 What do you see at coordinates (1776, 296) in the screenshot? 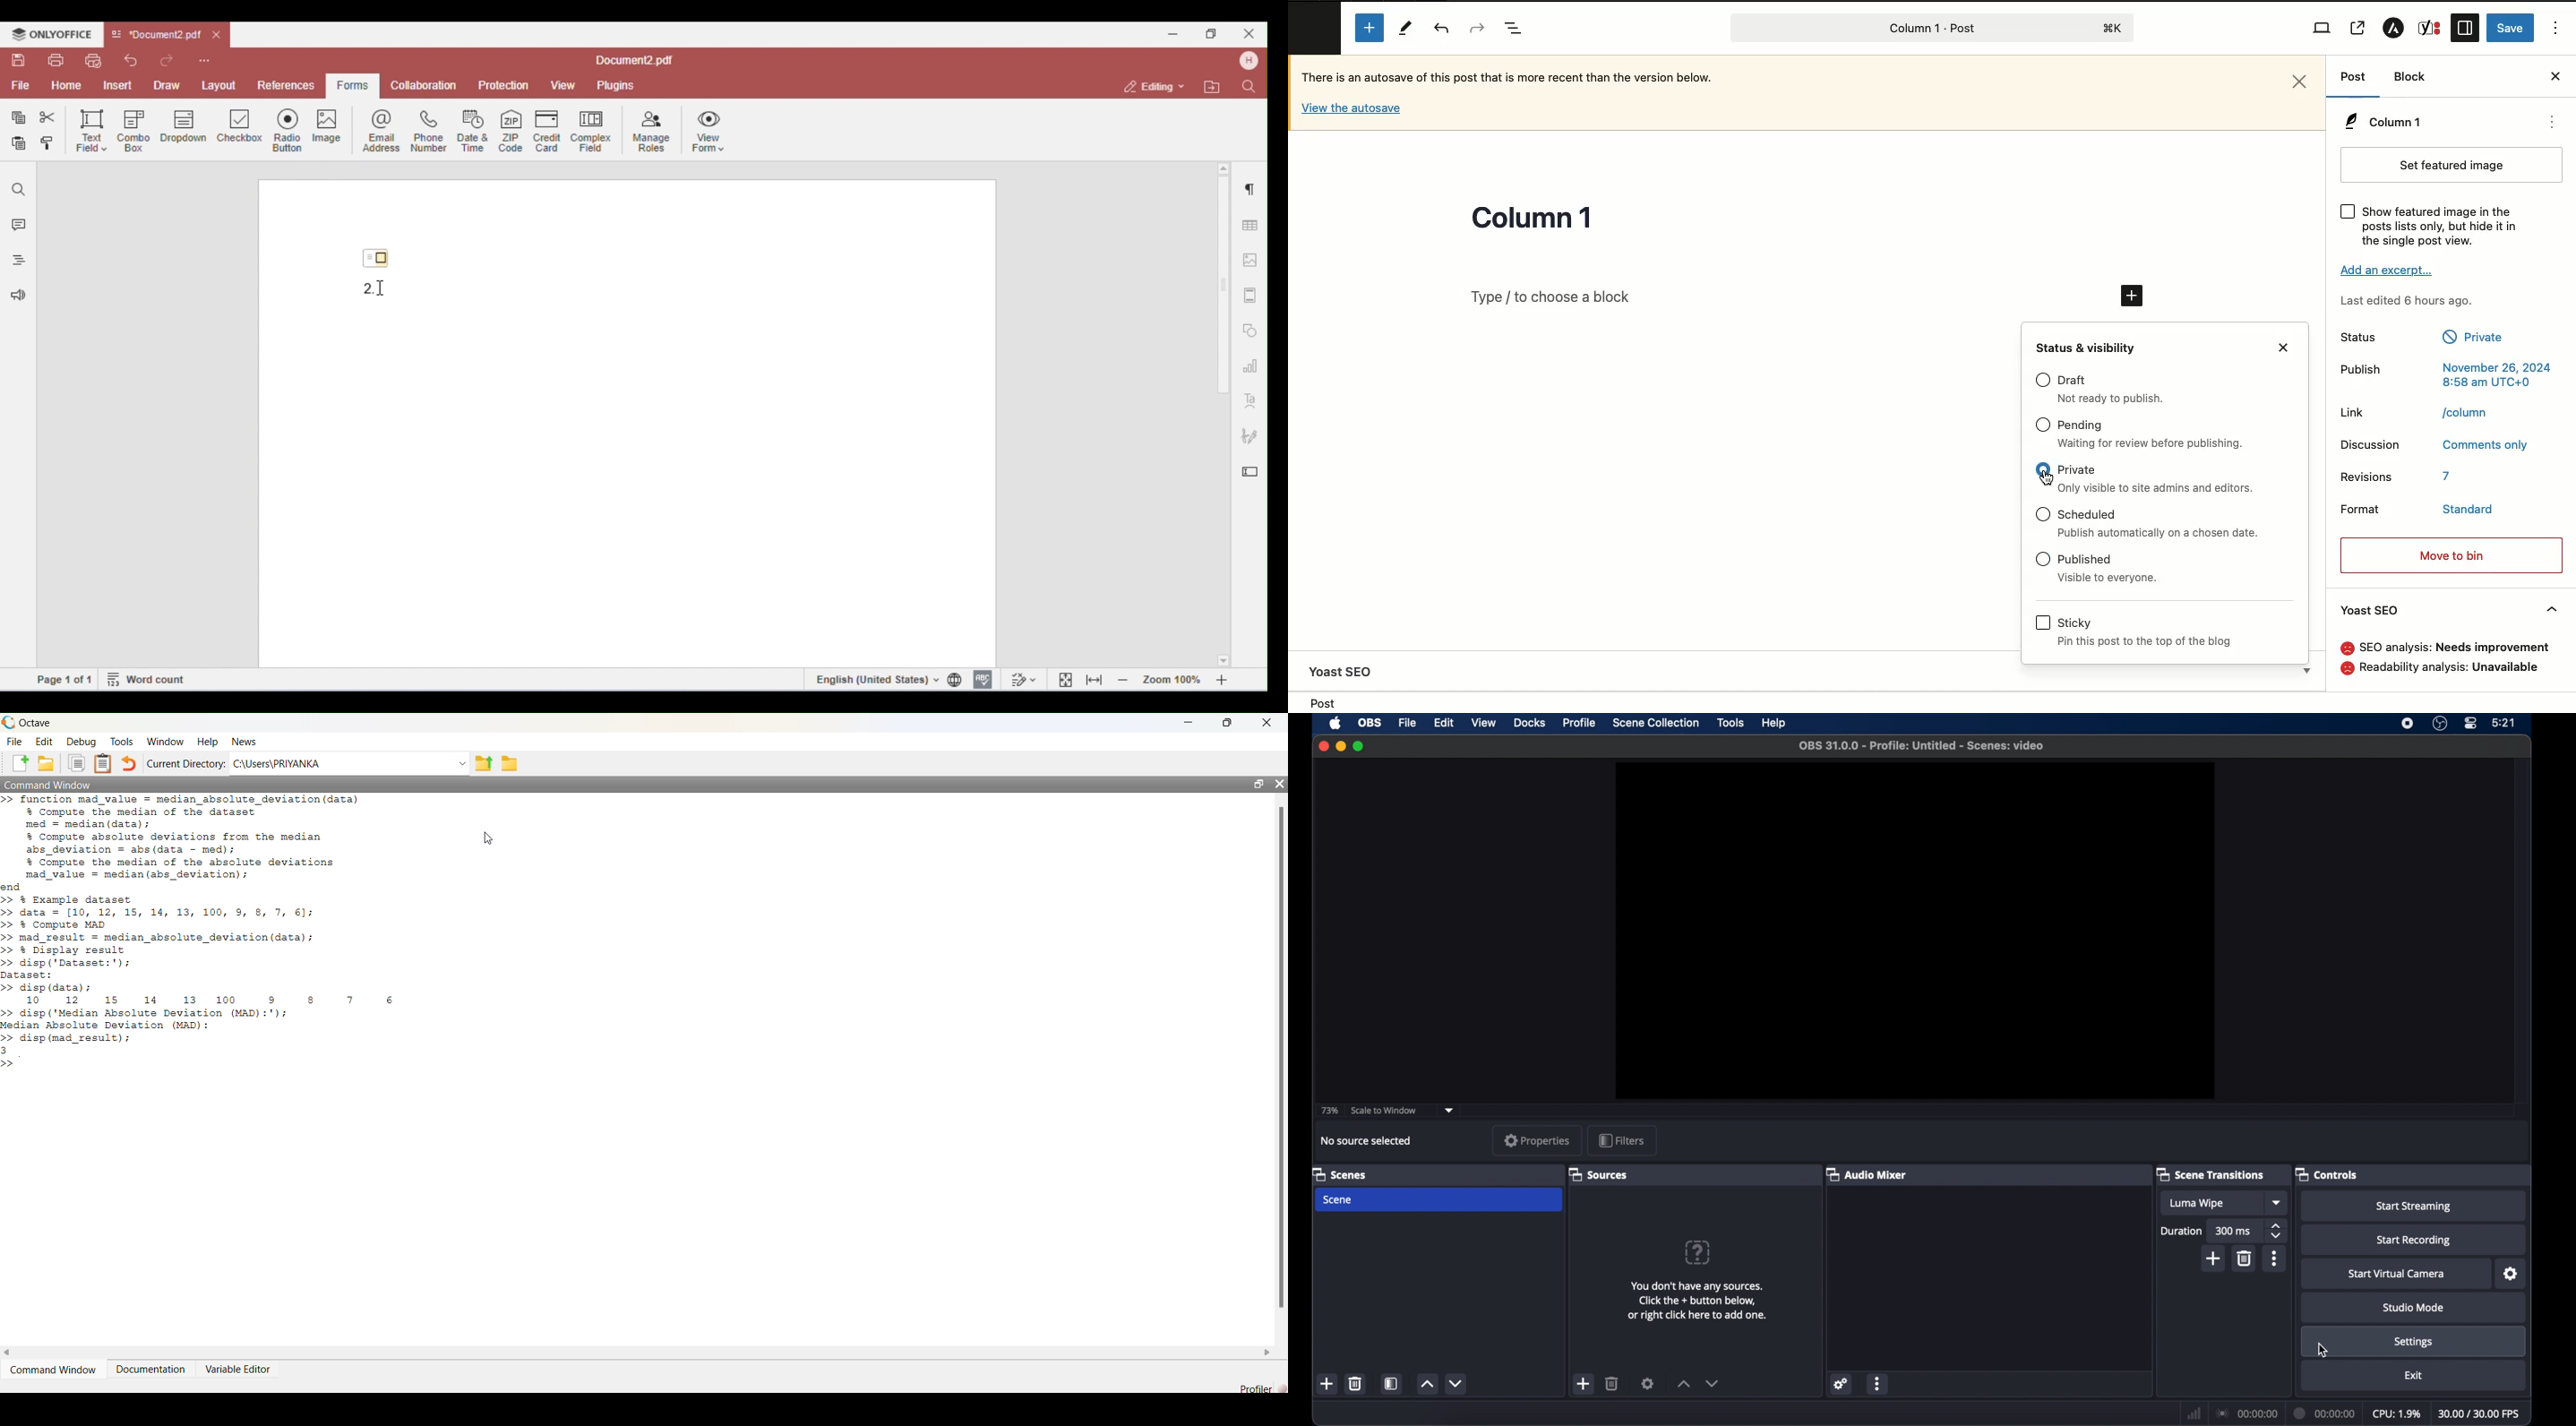
I see `Add block` at bounding box center [1776, 296].